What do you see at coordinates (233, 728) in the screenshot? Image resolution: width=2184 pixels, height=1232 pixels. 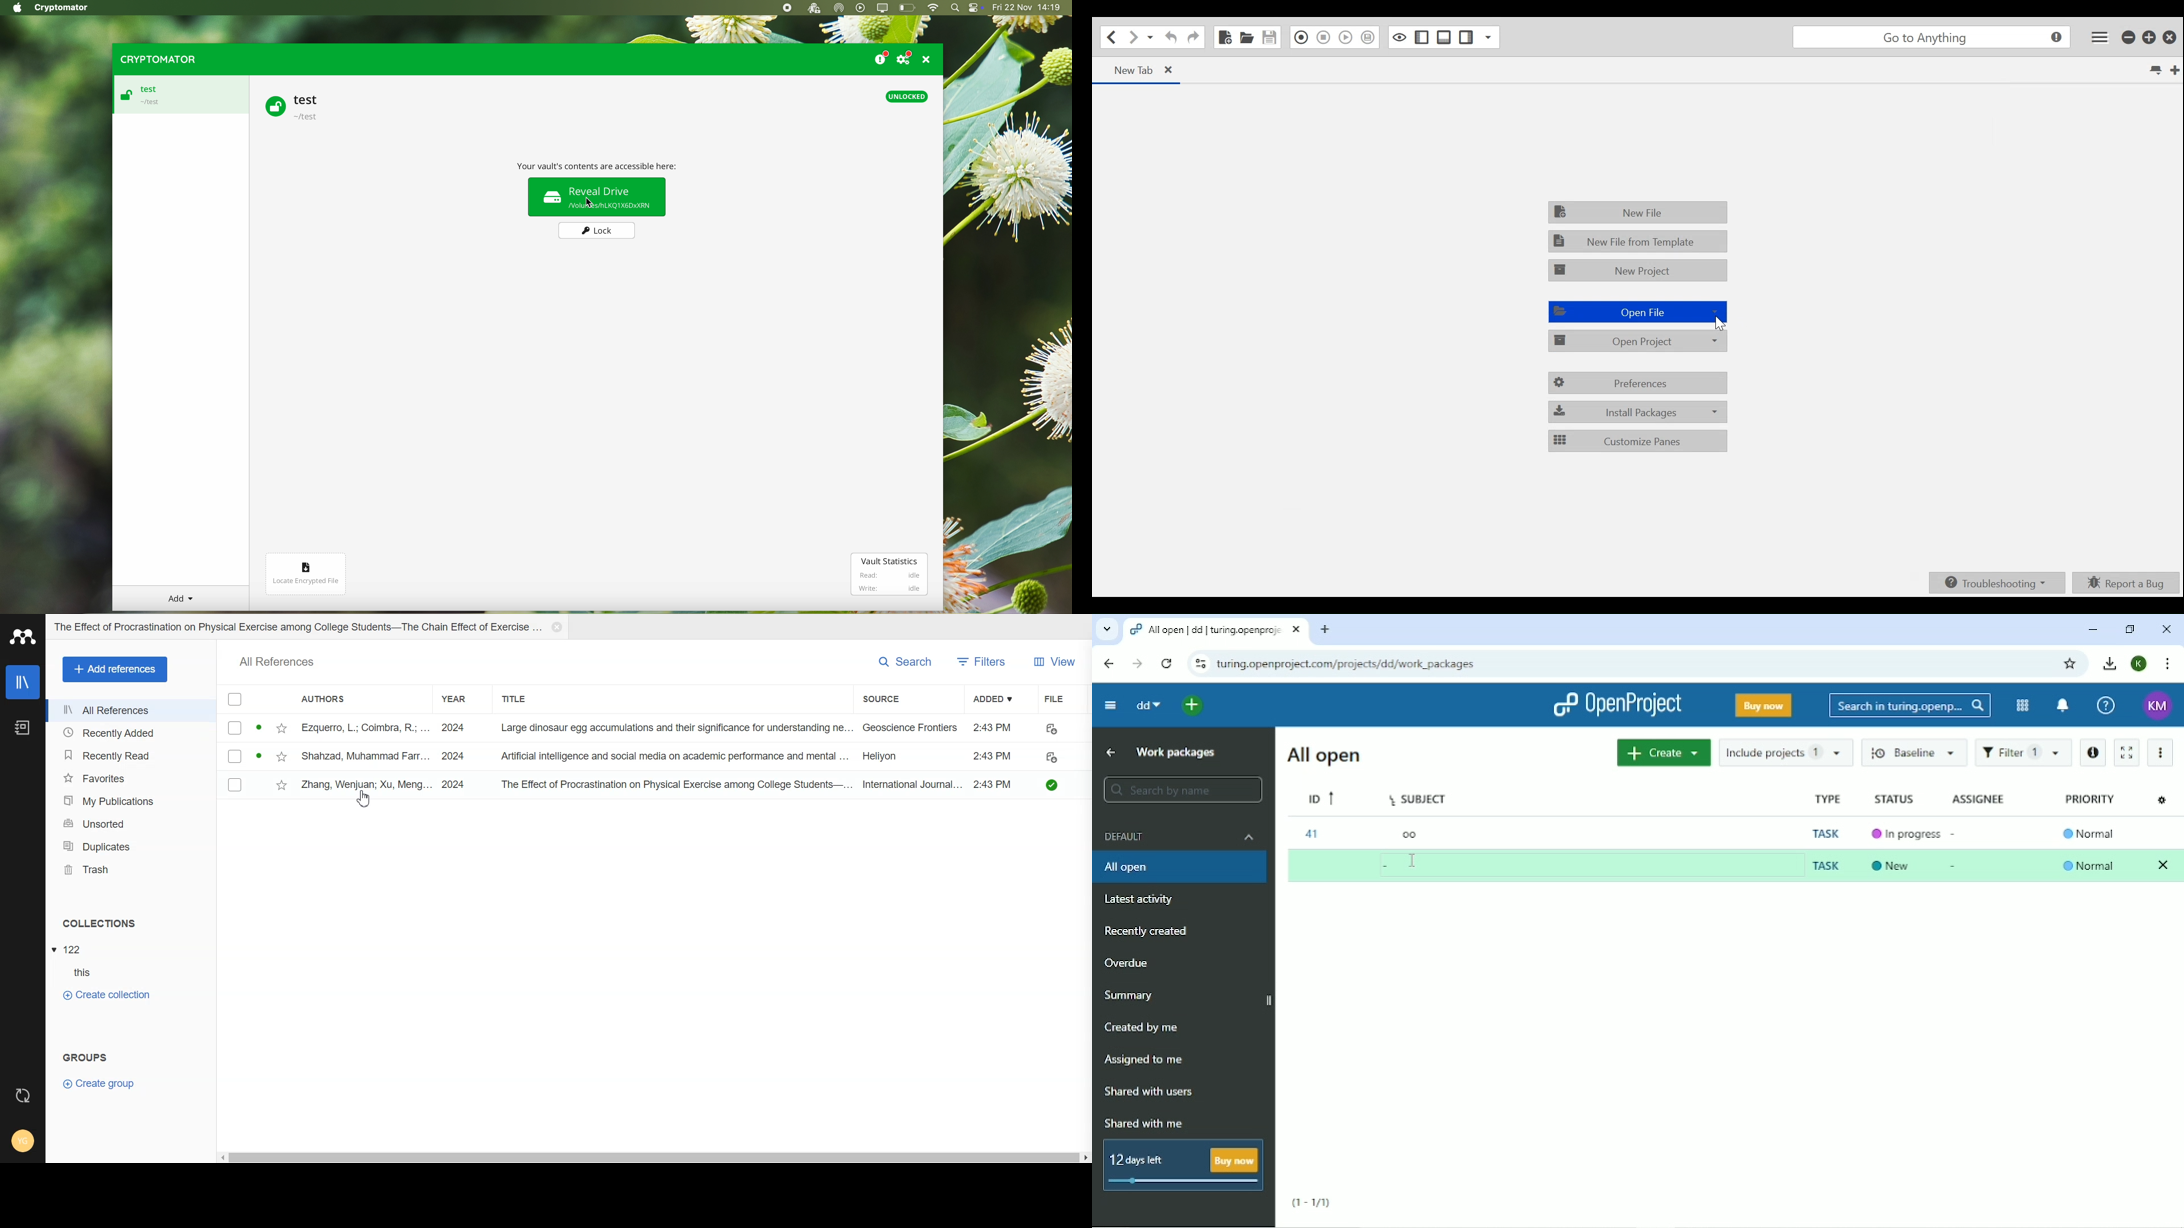 I see `Check box` at bounding box center [233, 728].